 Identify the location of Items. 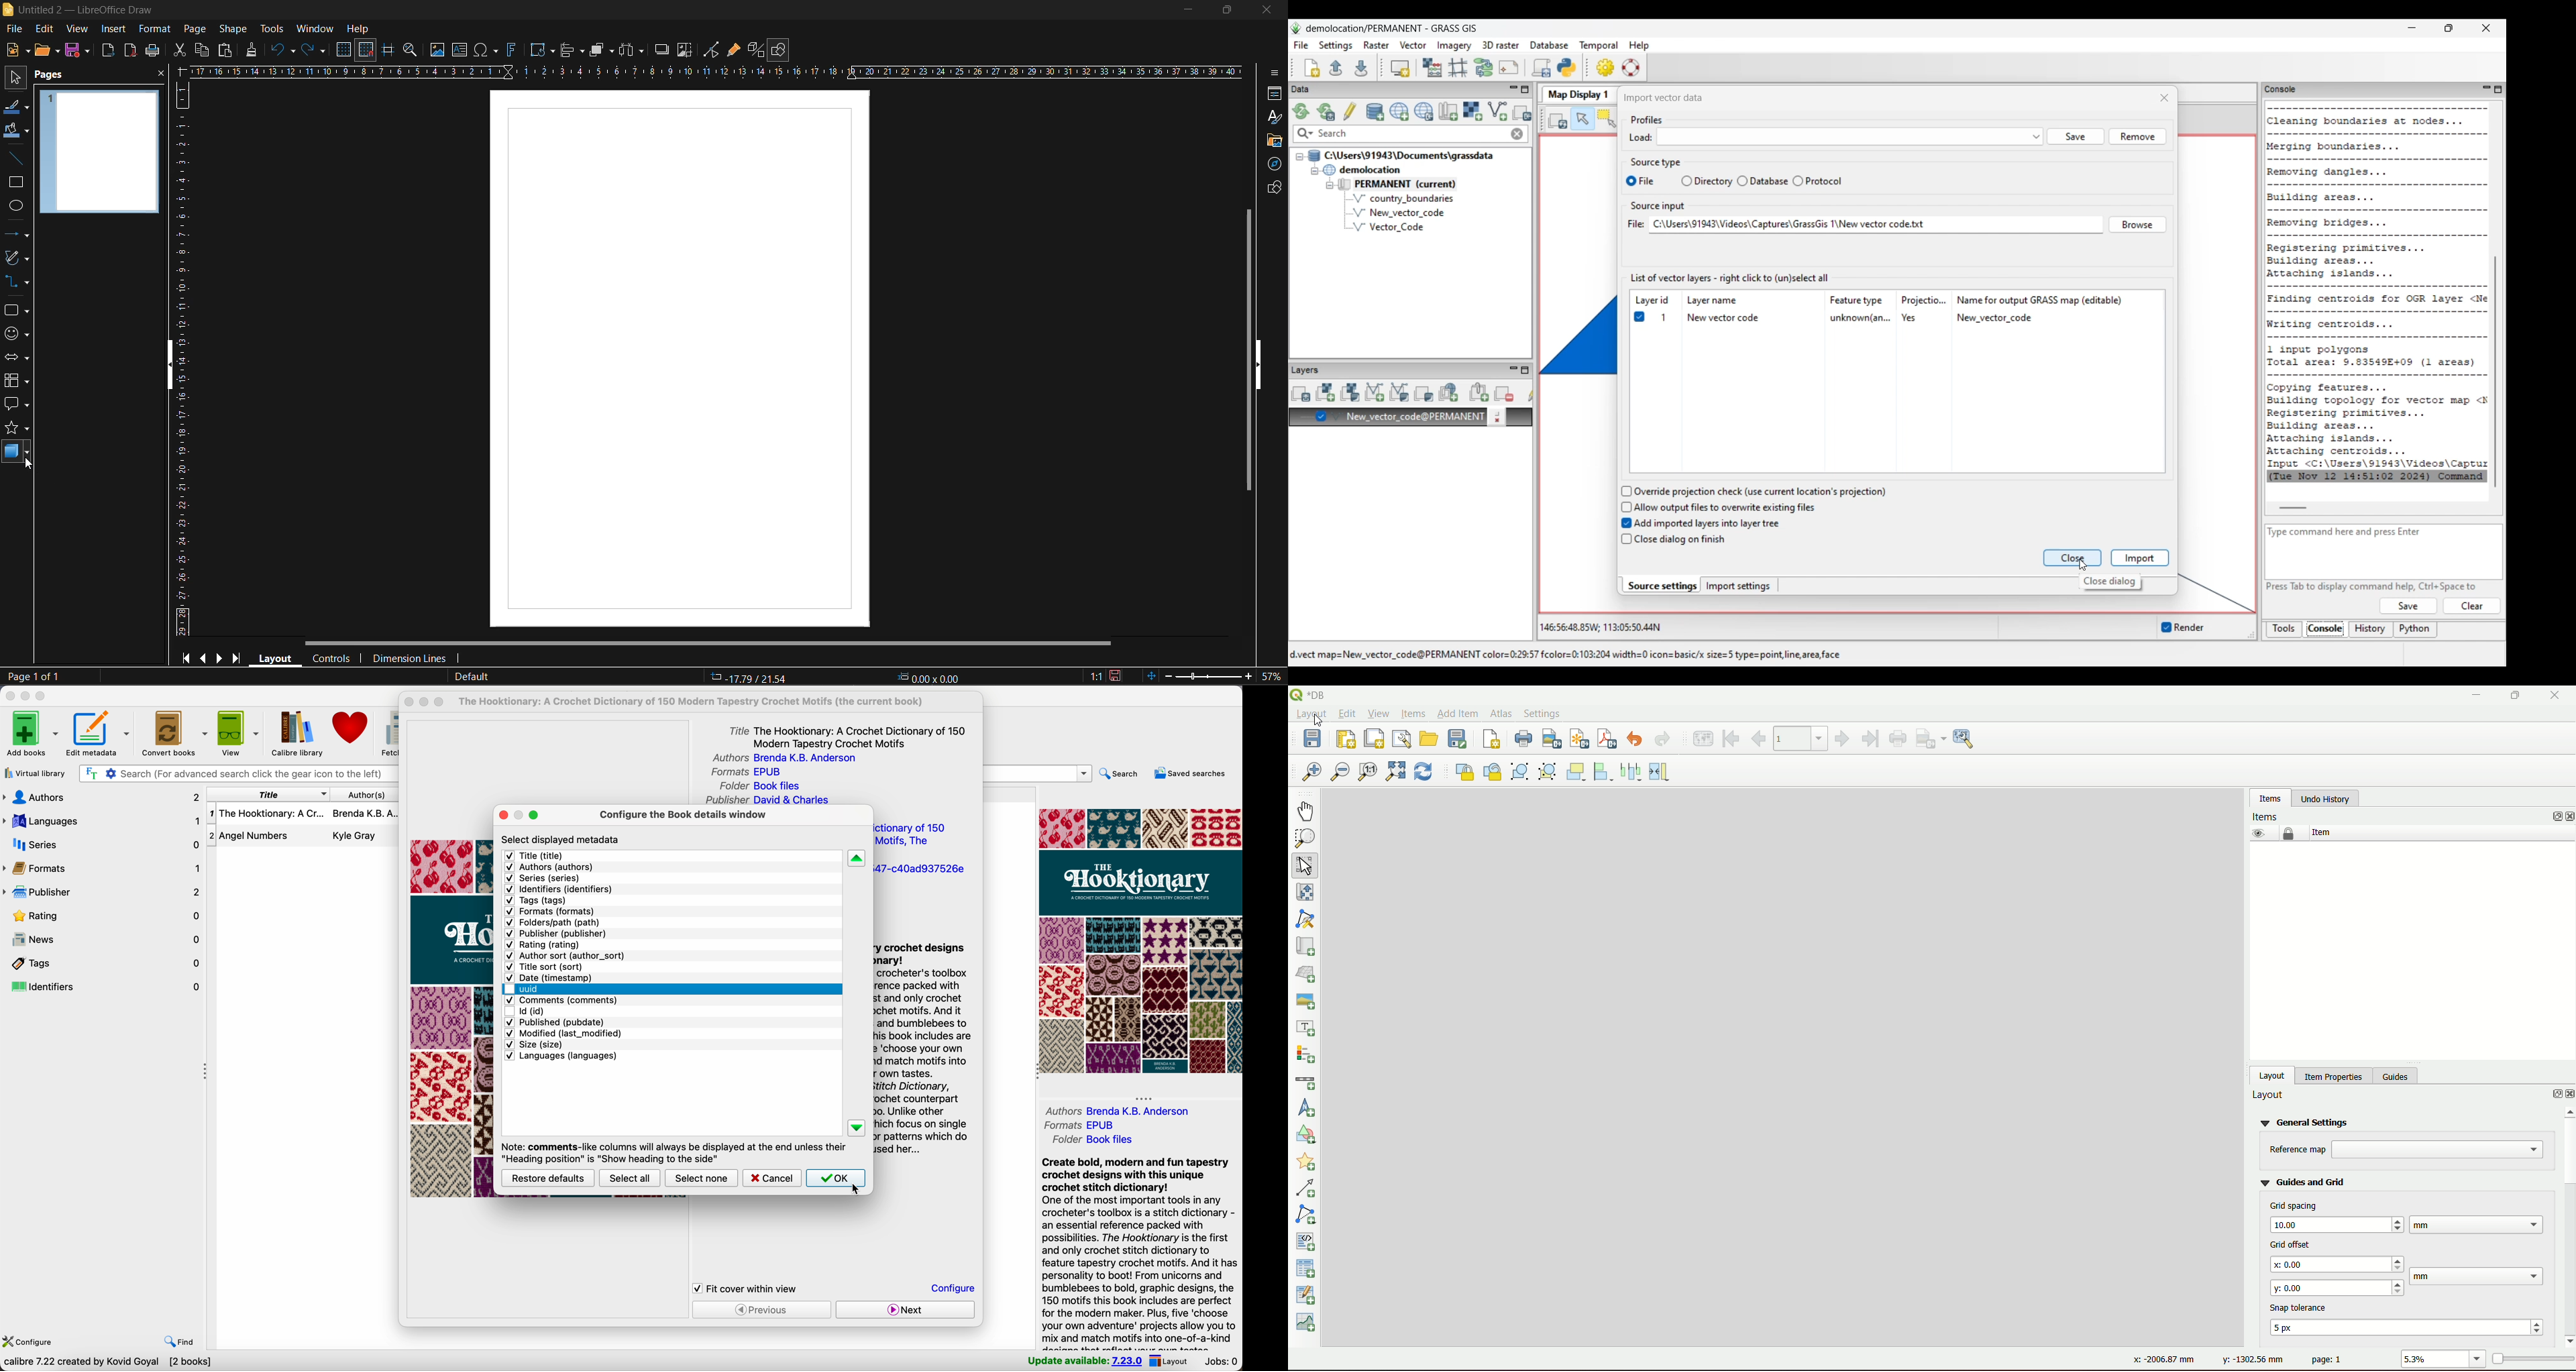
(1412, 714).